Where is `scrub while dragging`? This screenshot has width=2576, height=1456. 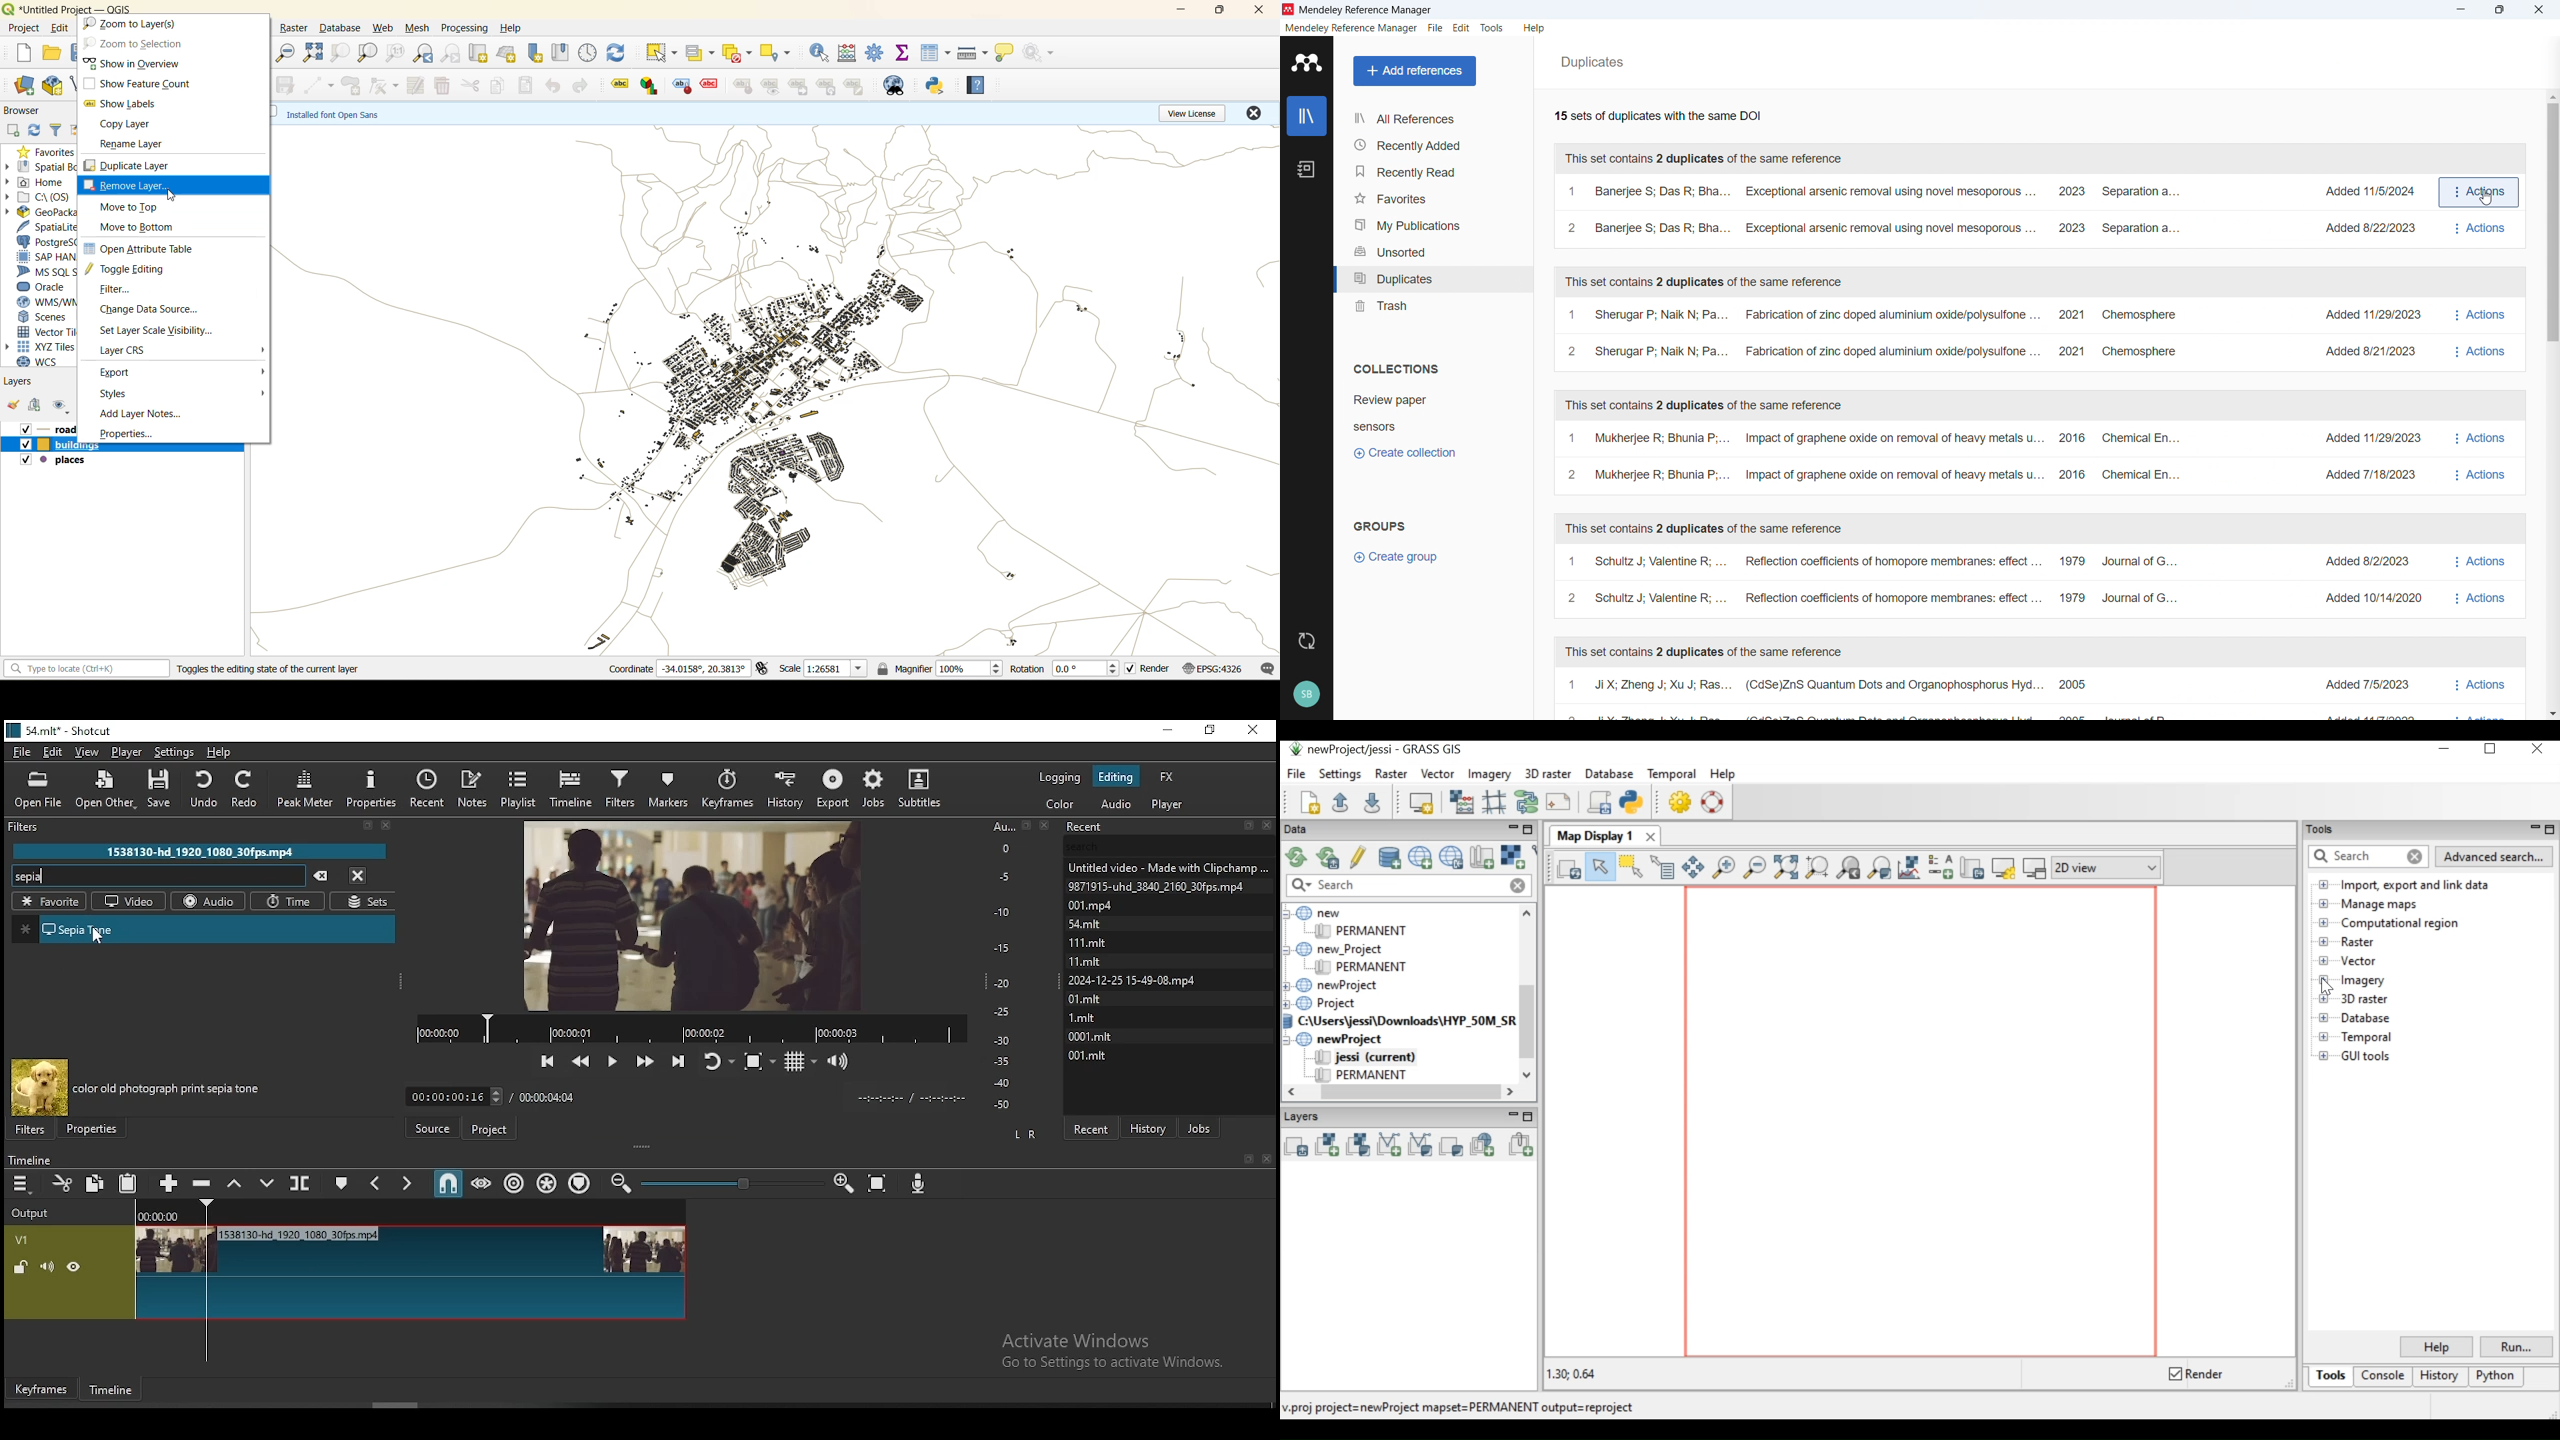
scrub while dragging is located at coordinates (479, 1183).